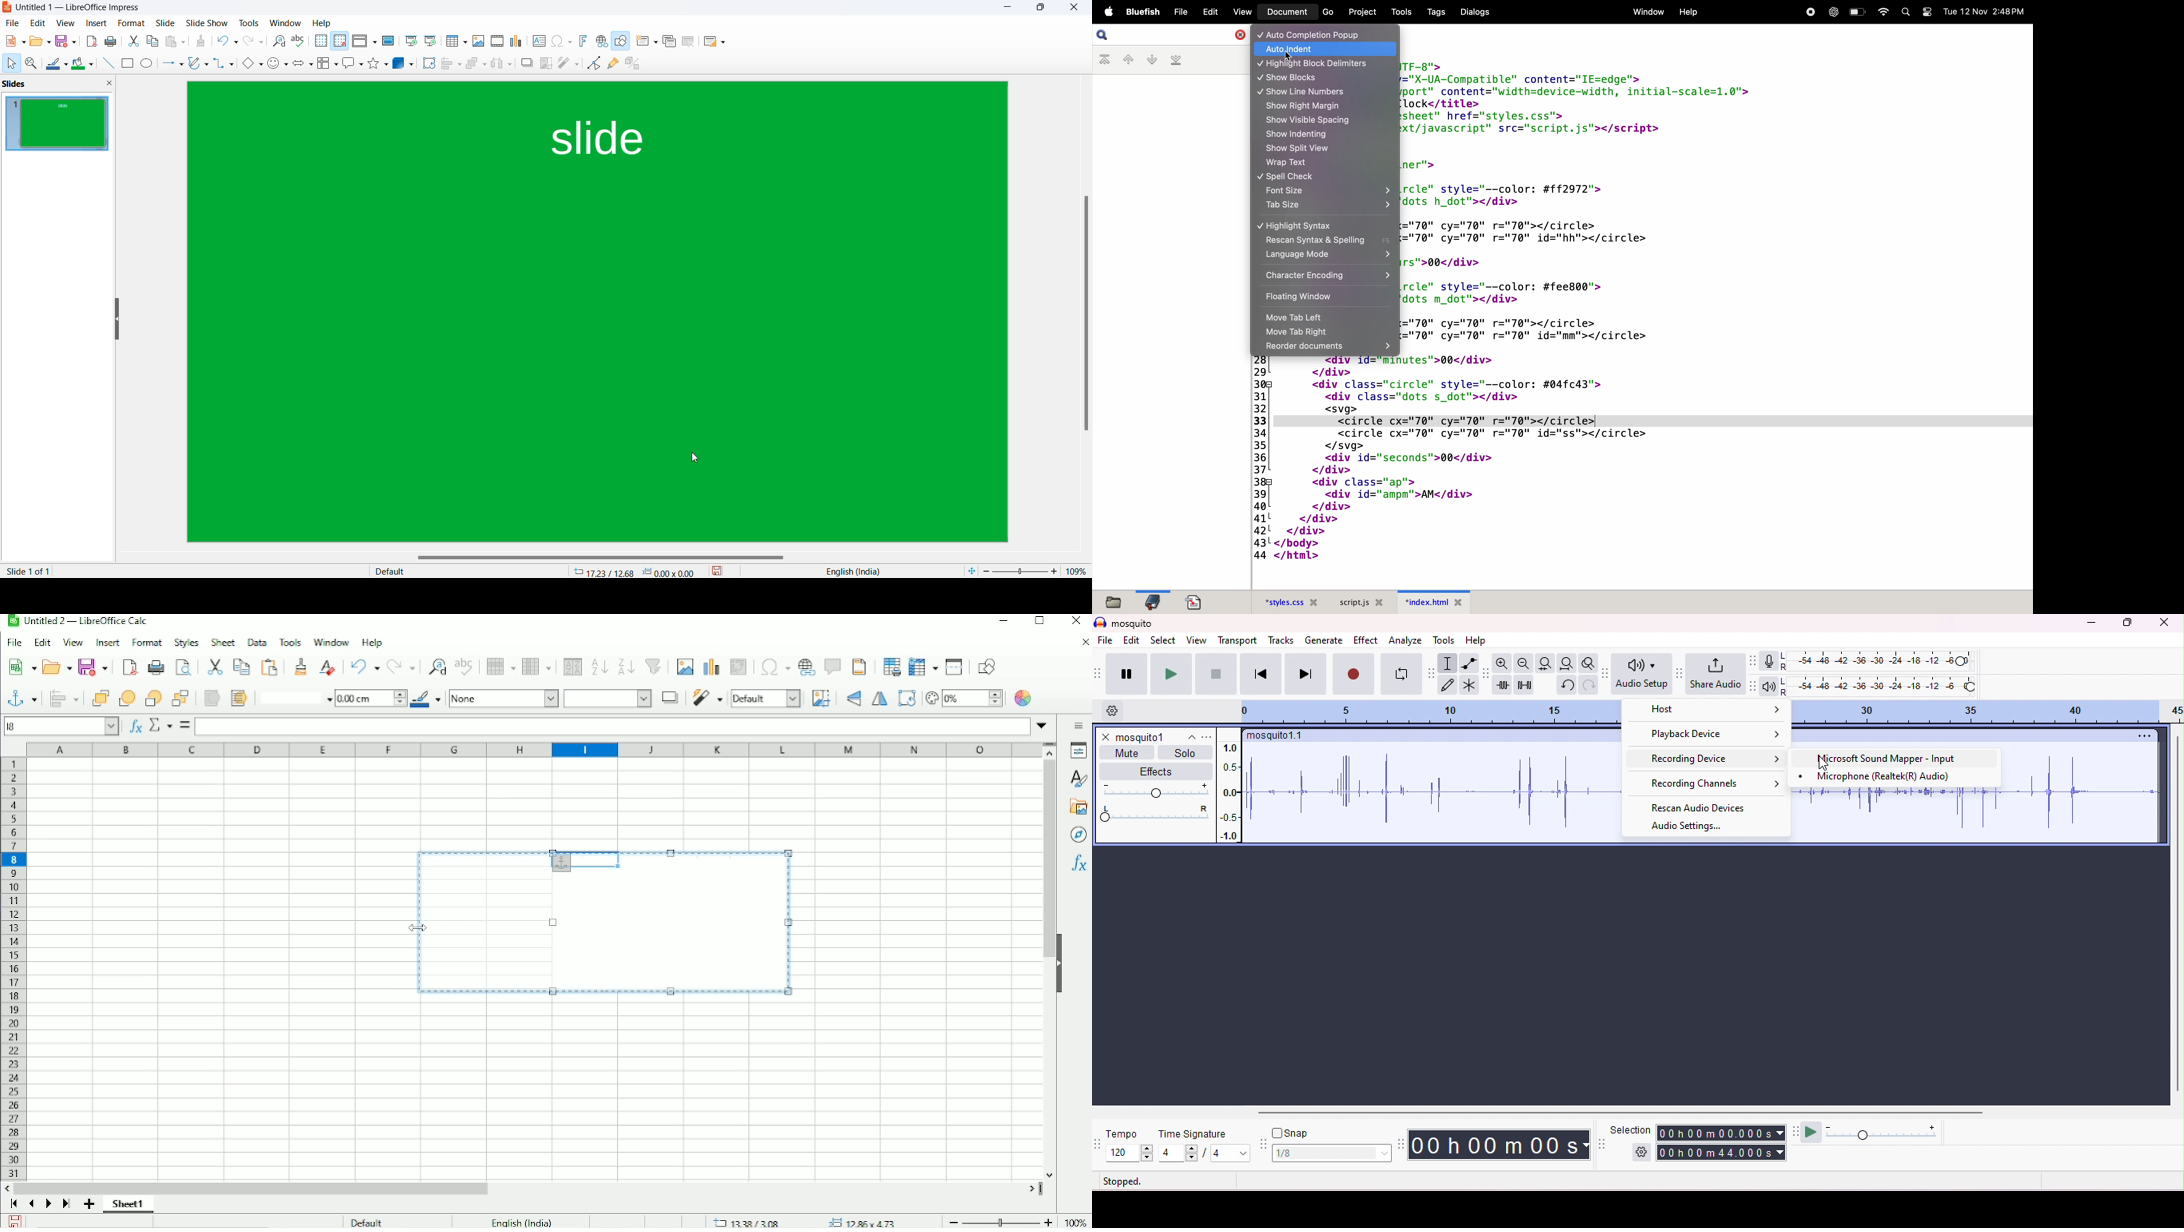  I want to click on microsoft sound mapper, so click(1890, 759).